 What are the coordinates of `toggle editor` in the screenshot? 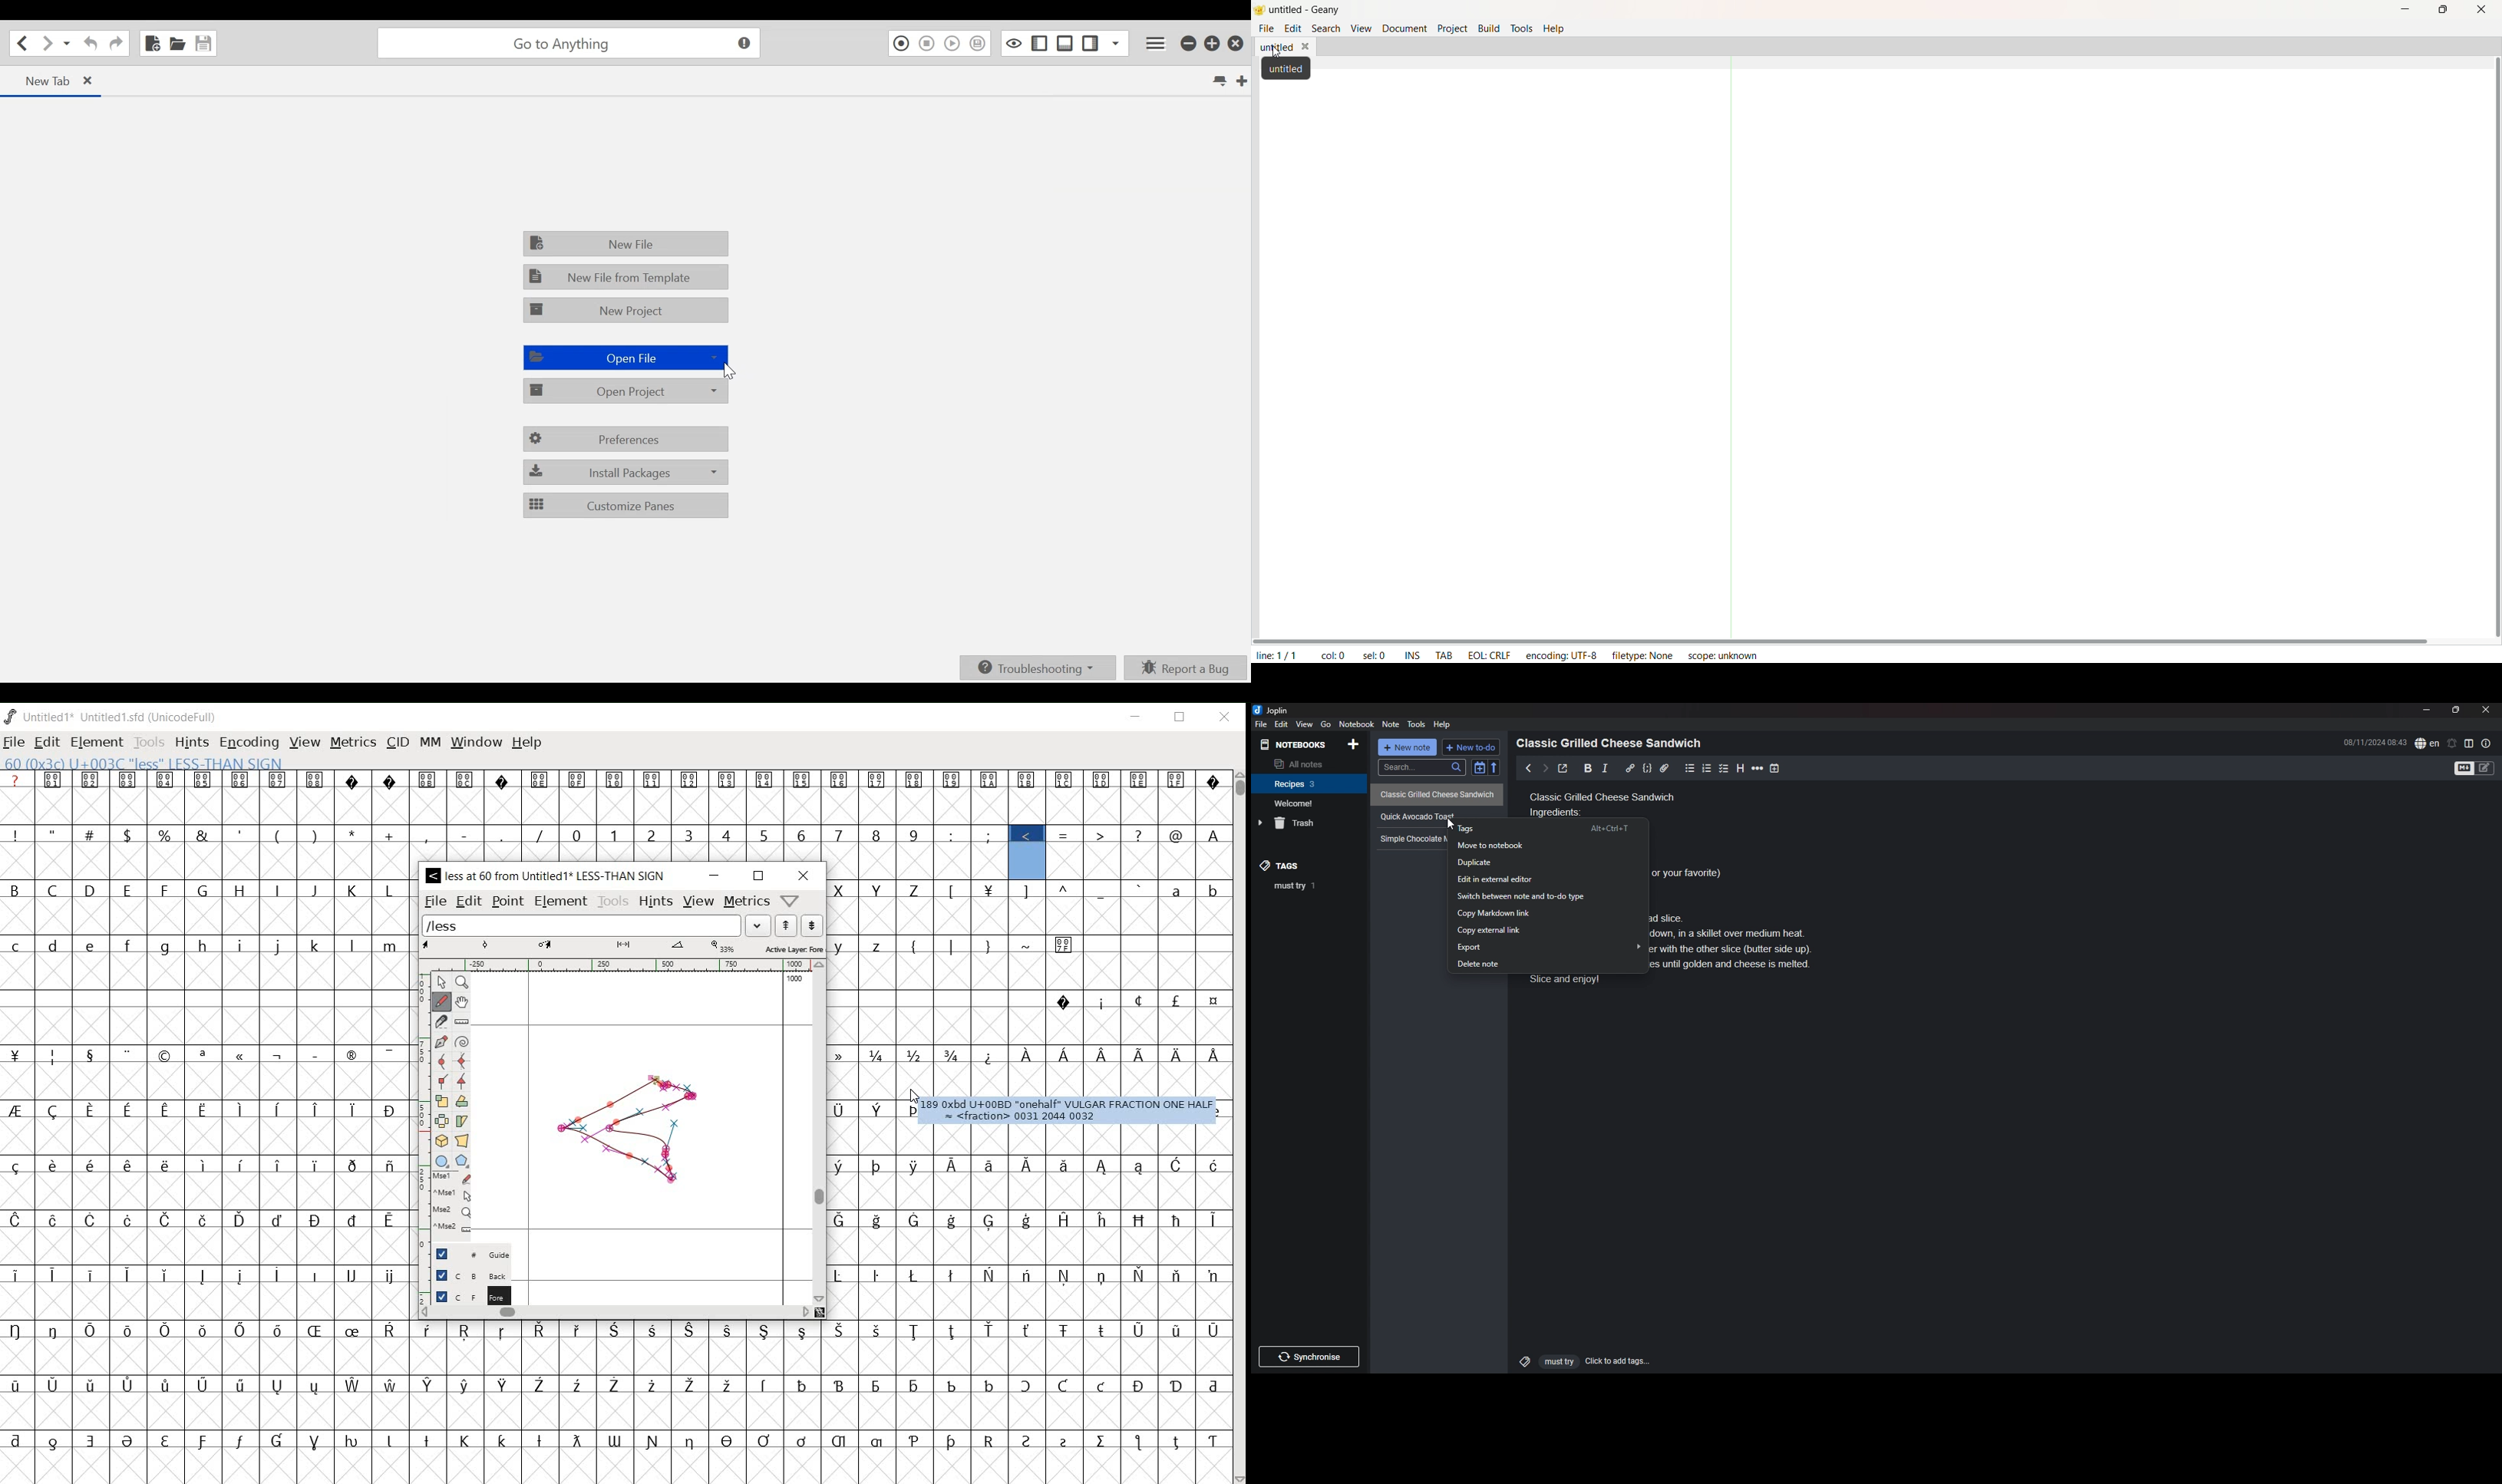 It's located at (2475, 769).